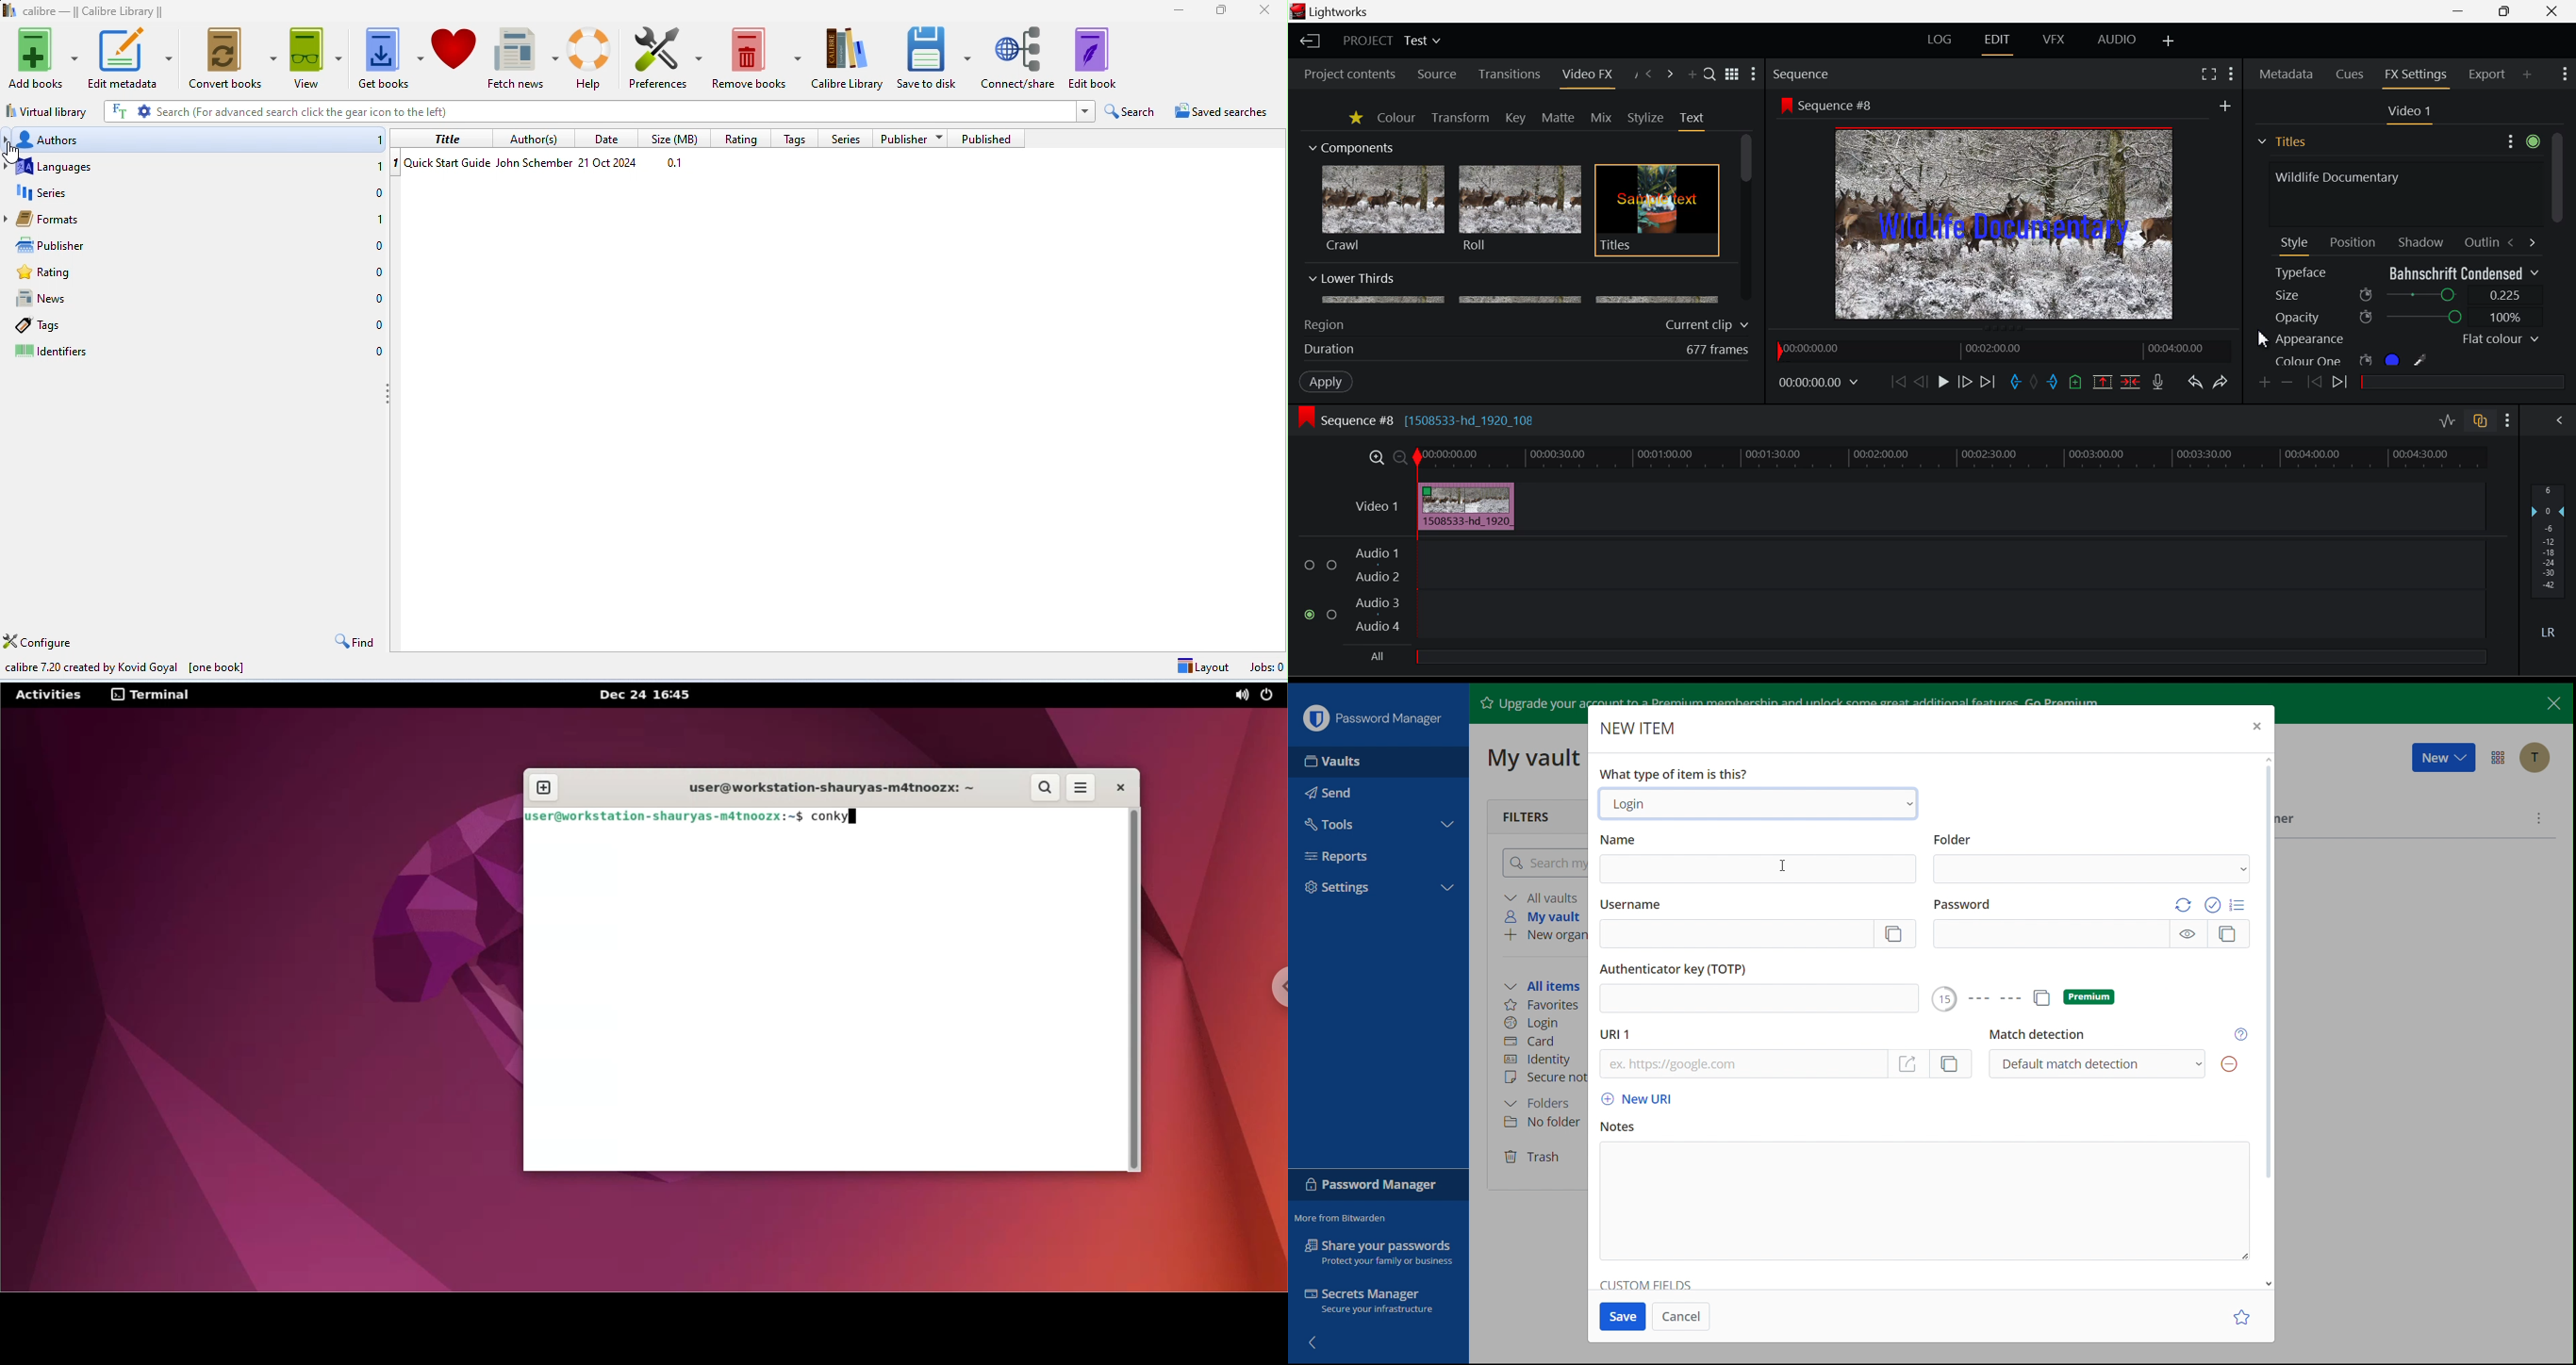  What do you see at coordinates (2222, 382) in the screenshot?
I see `Redo` at bounding box center [2222, 382].